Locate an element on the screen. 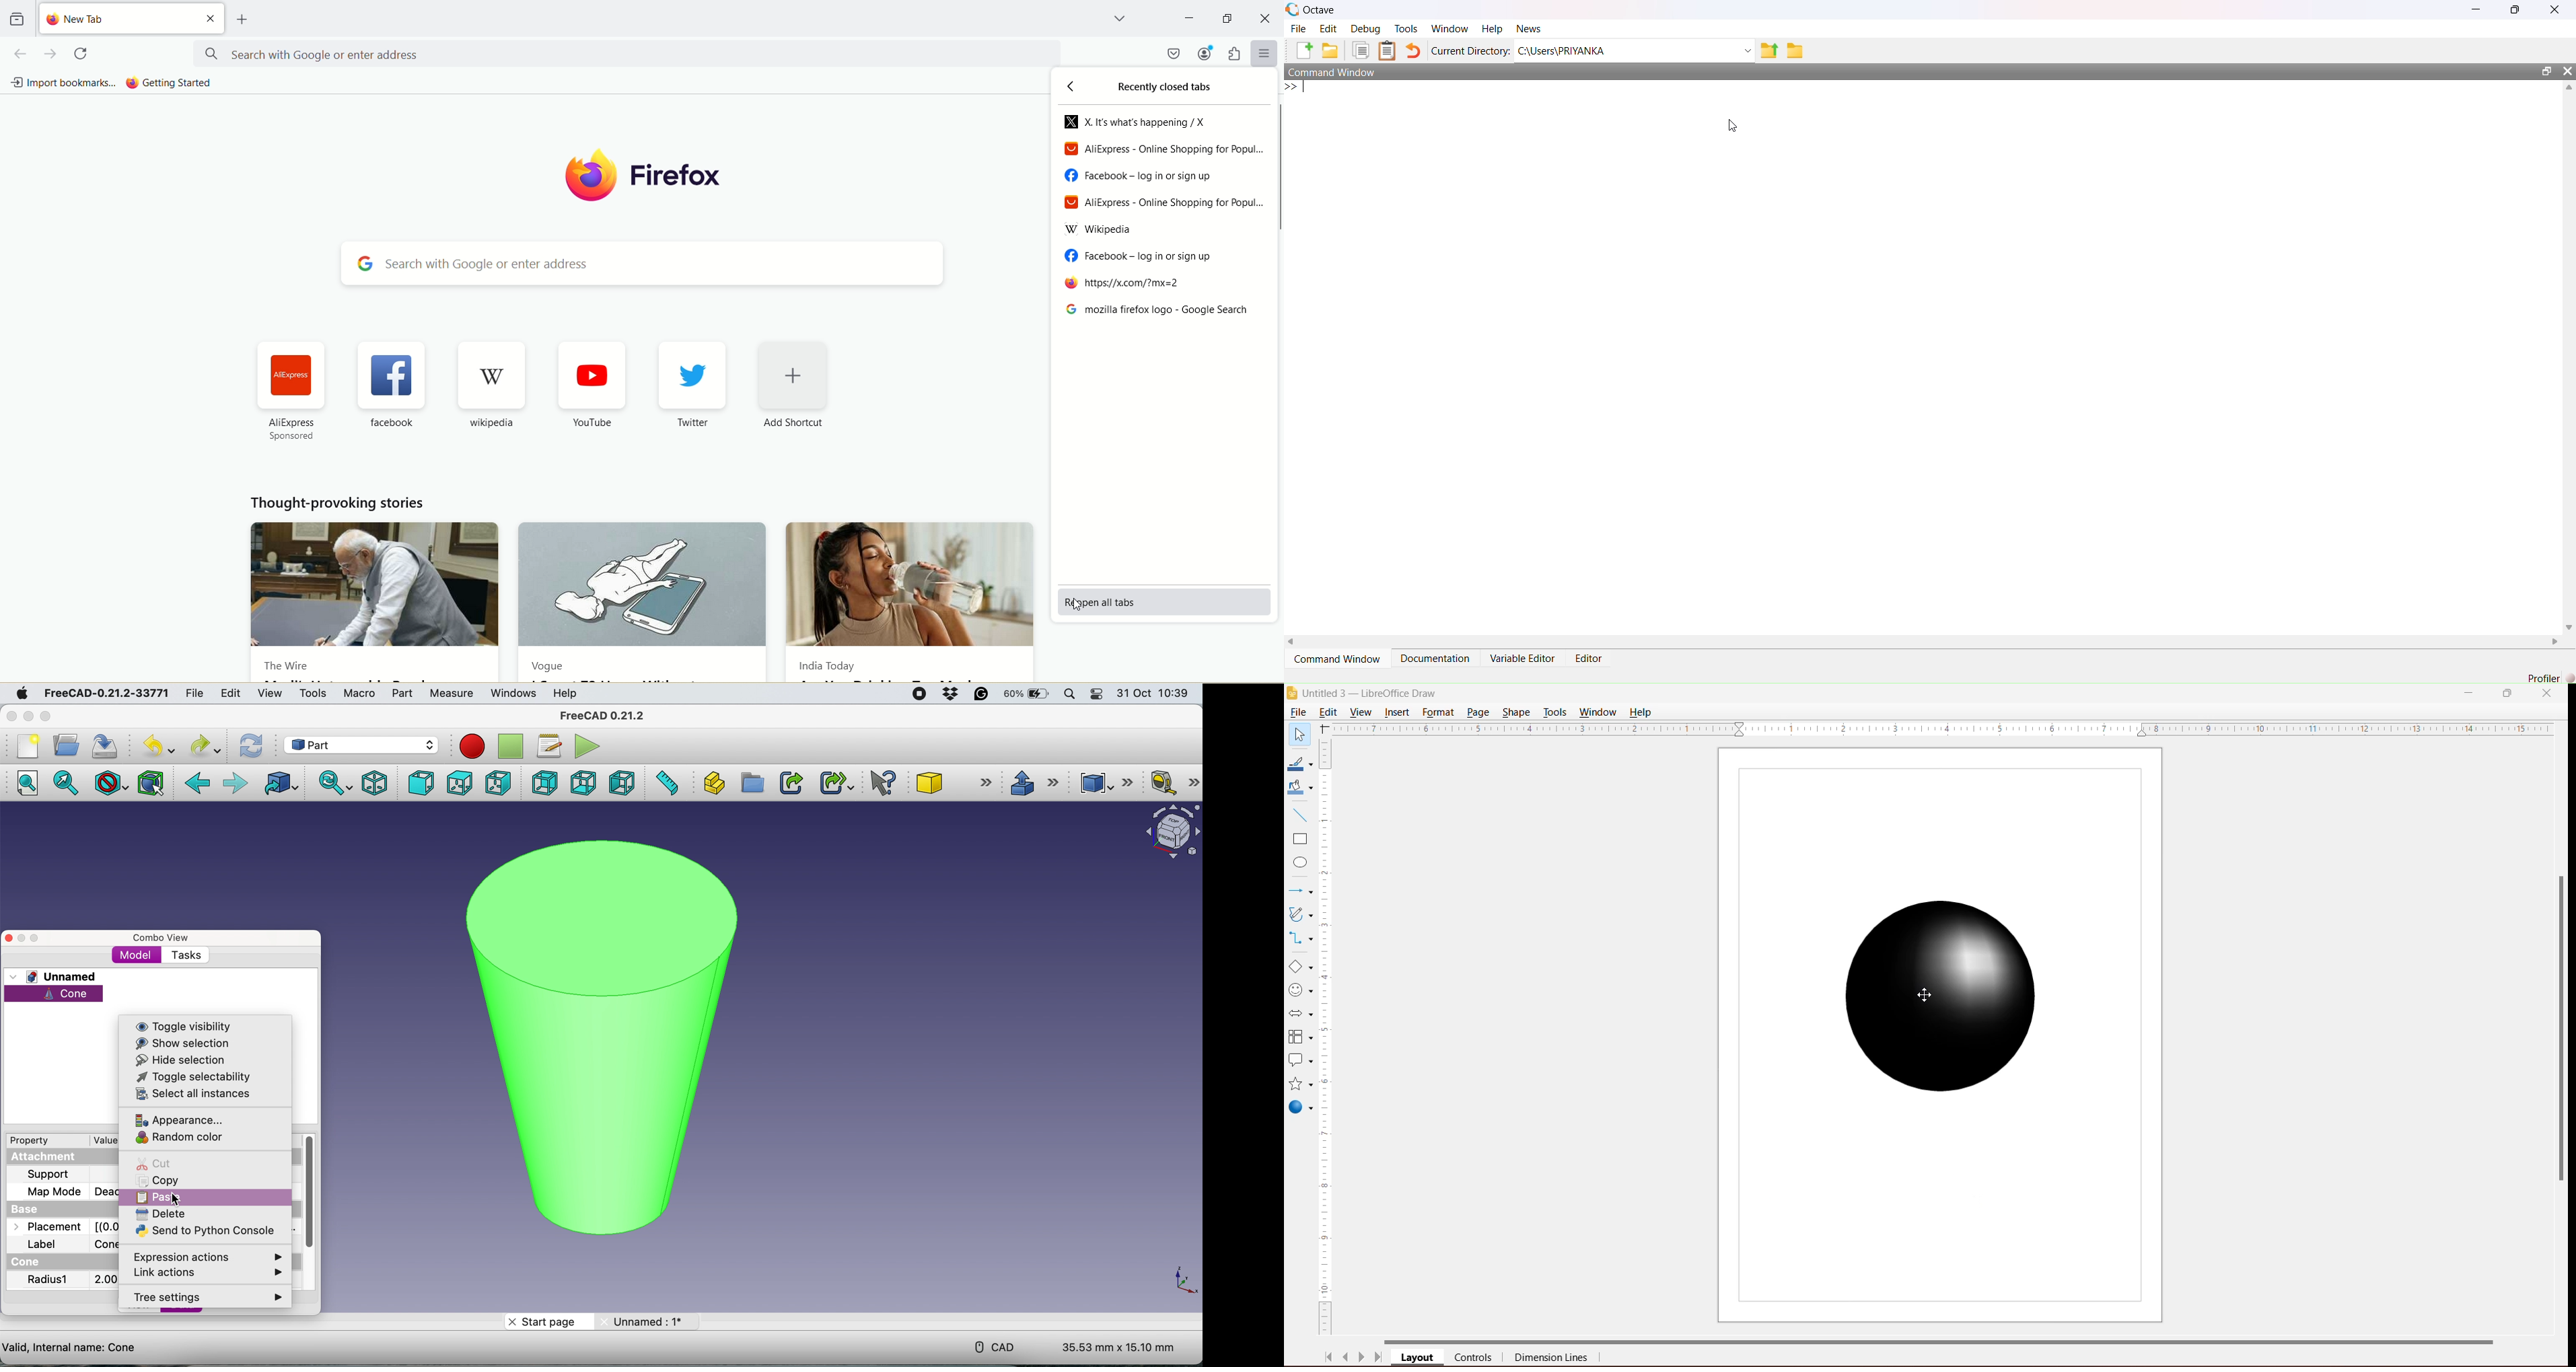 The image size is (2576, 1372). Scroll to first page is located at coordinates (1329, 1357).